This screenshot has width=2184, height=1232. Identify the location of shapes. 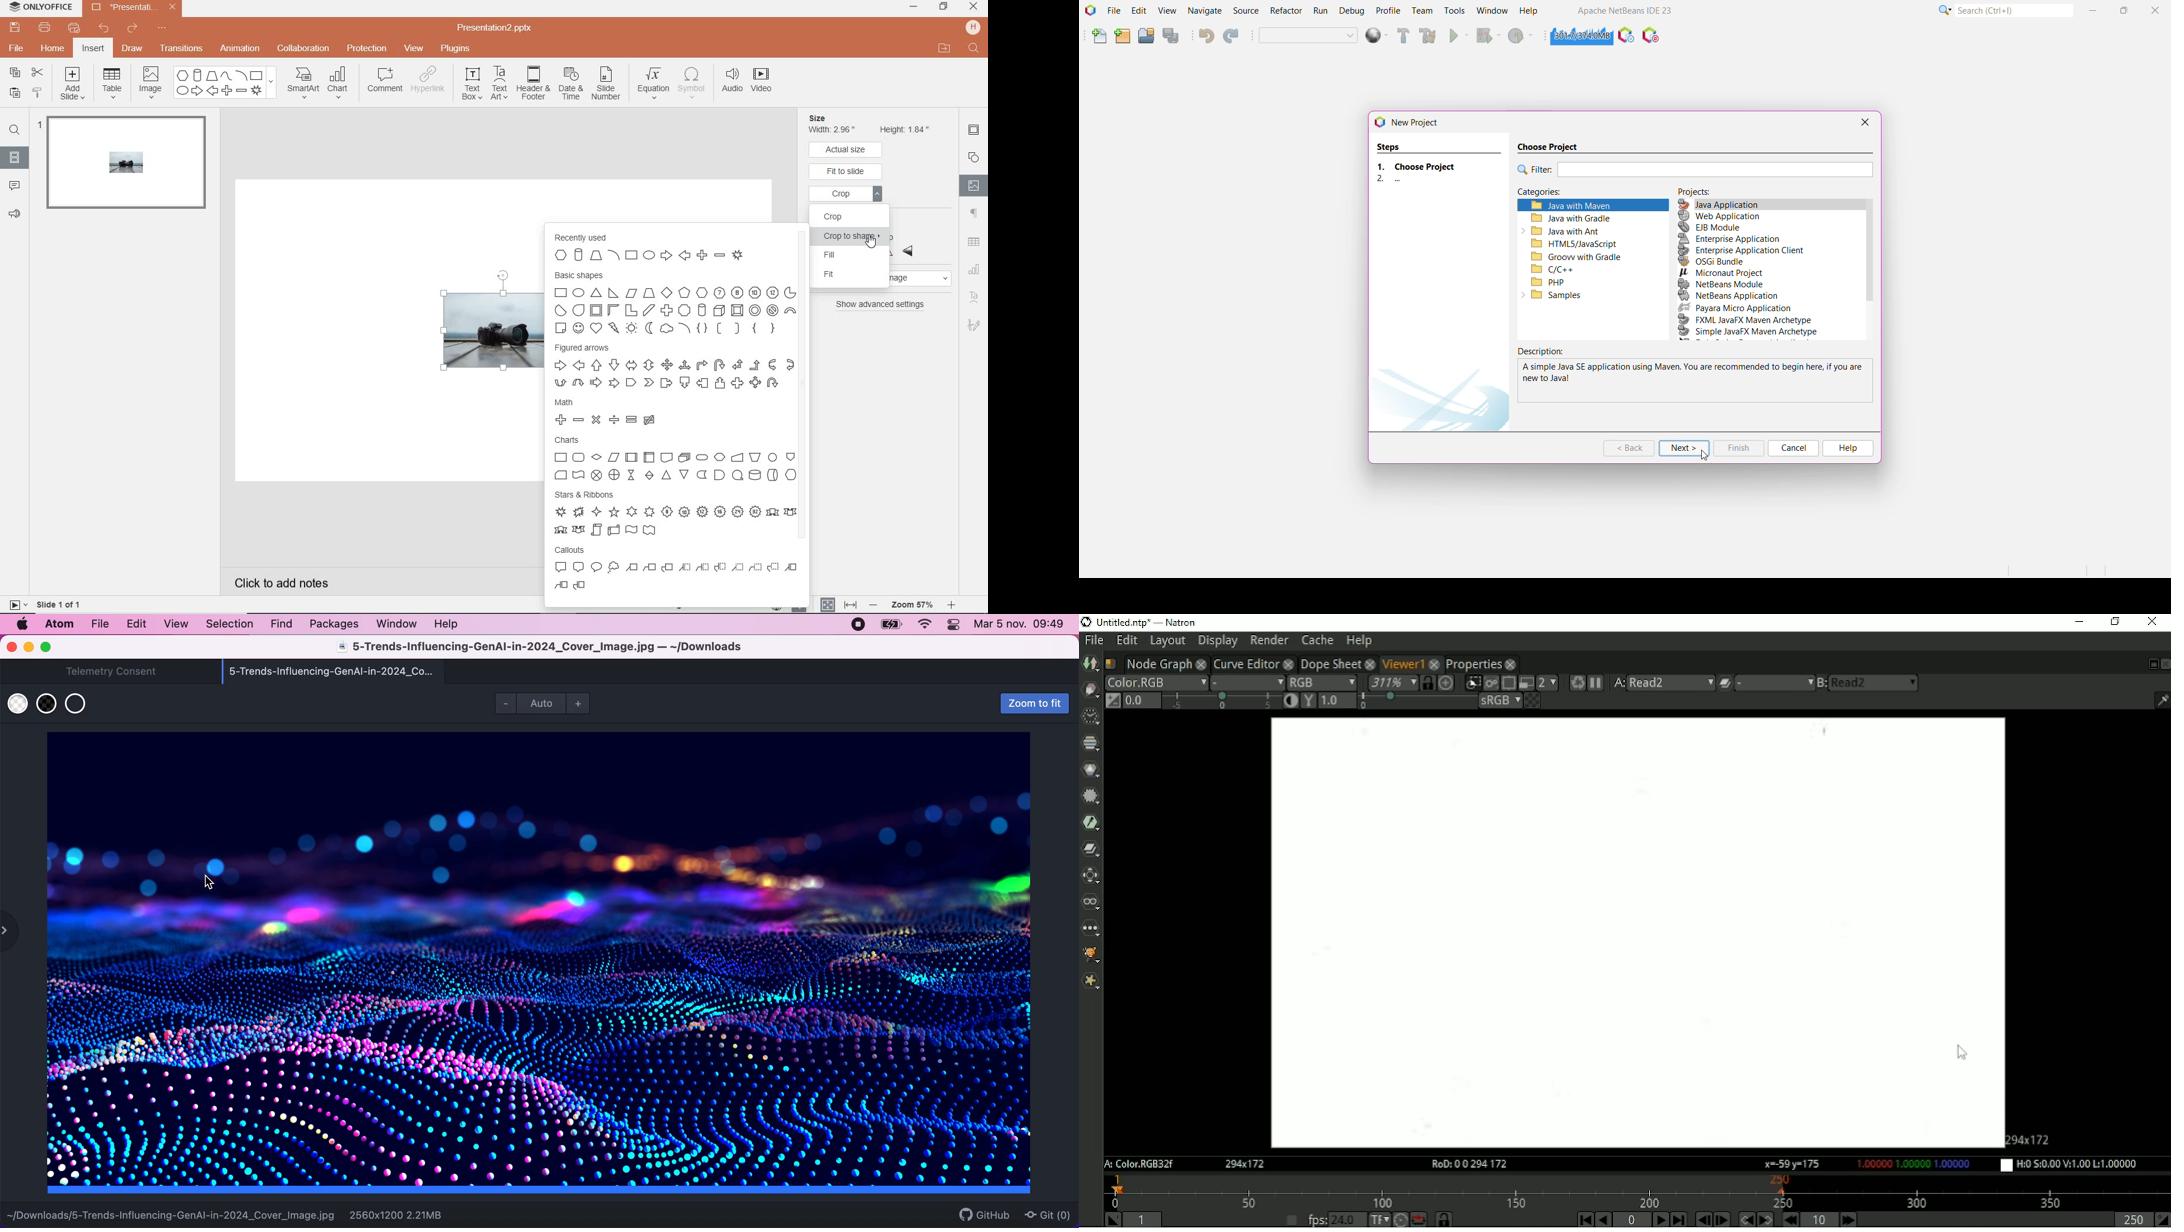
(973, 156).